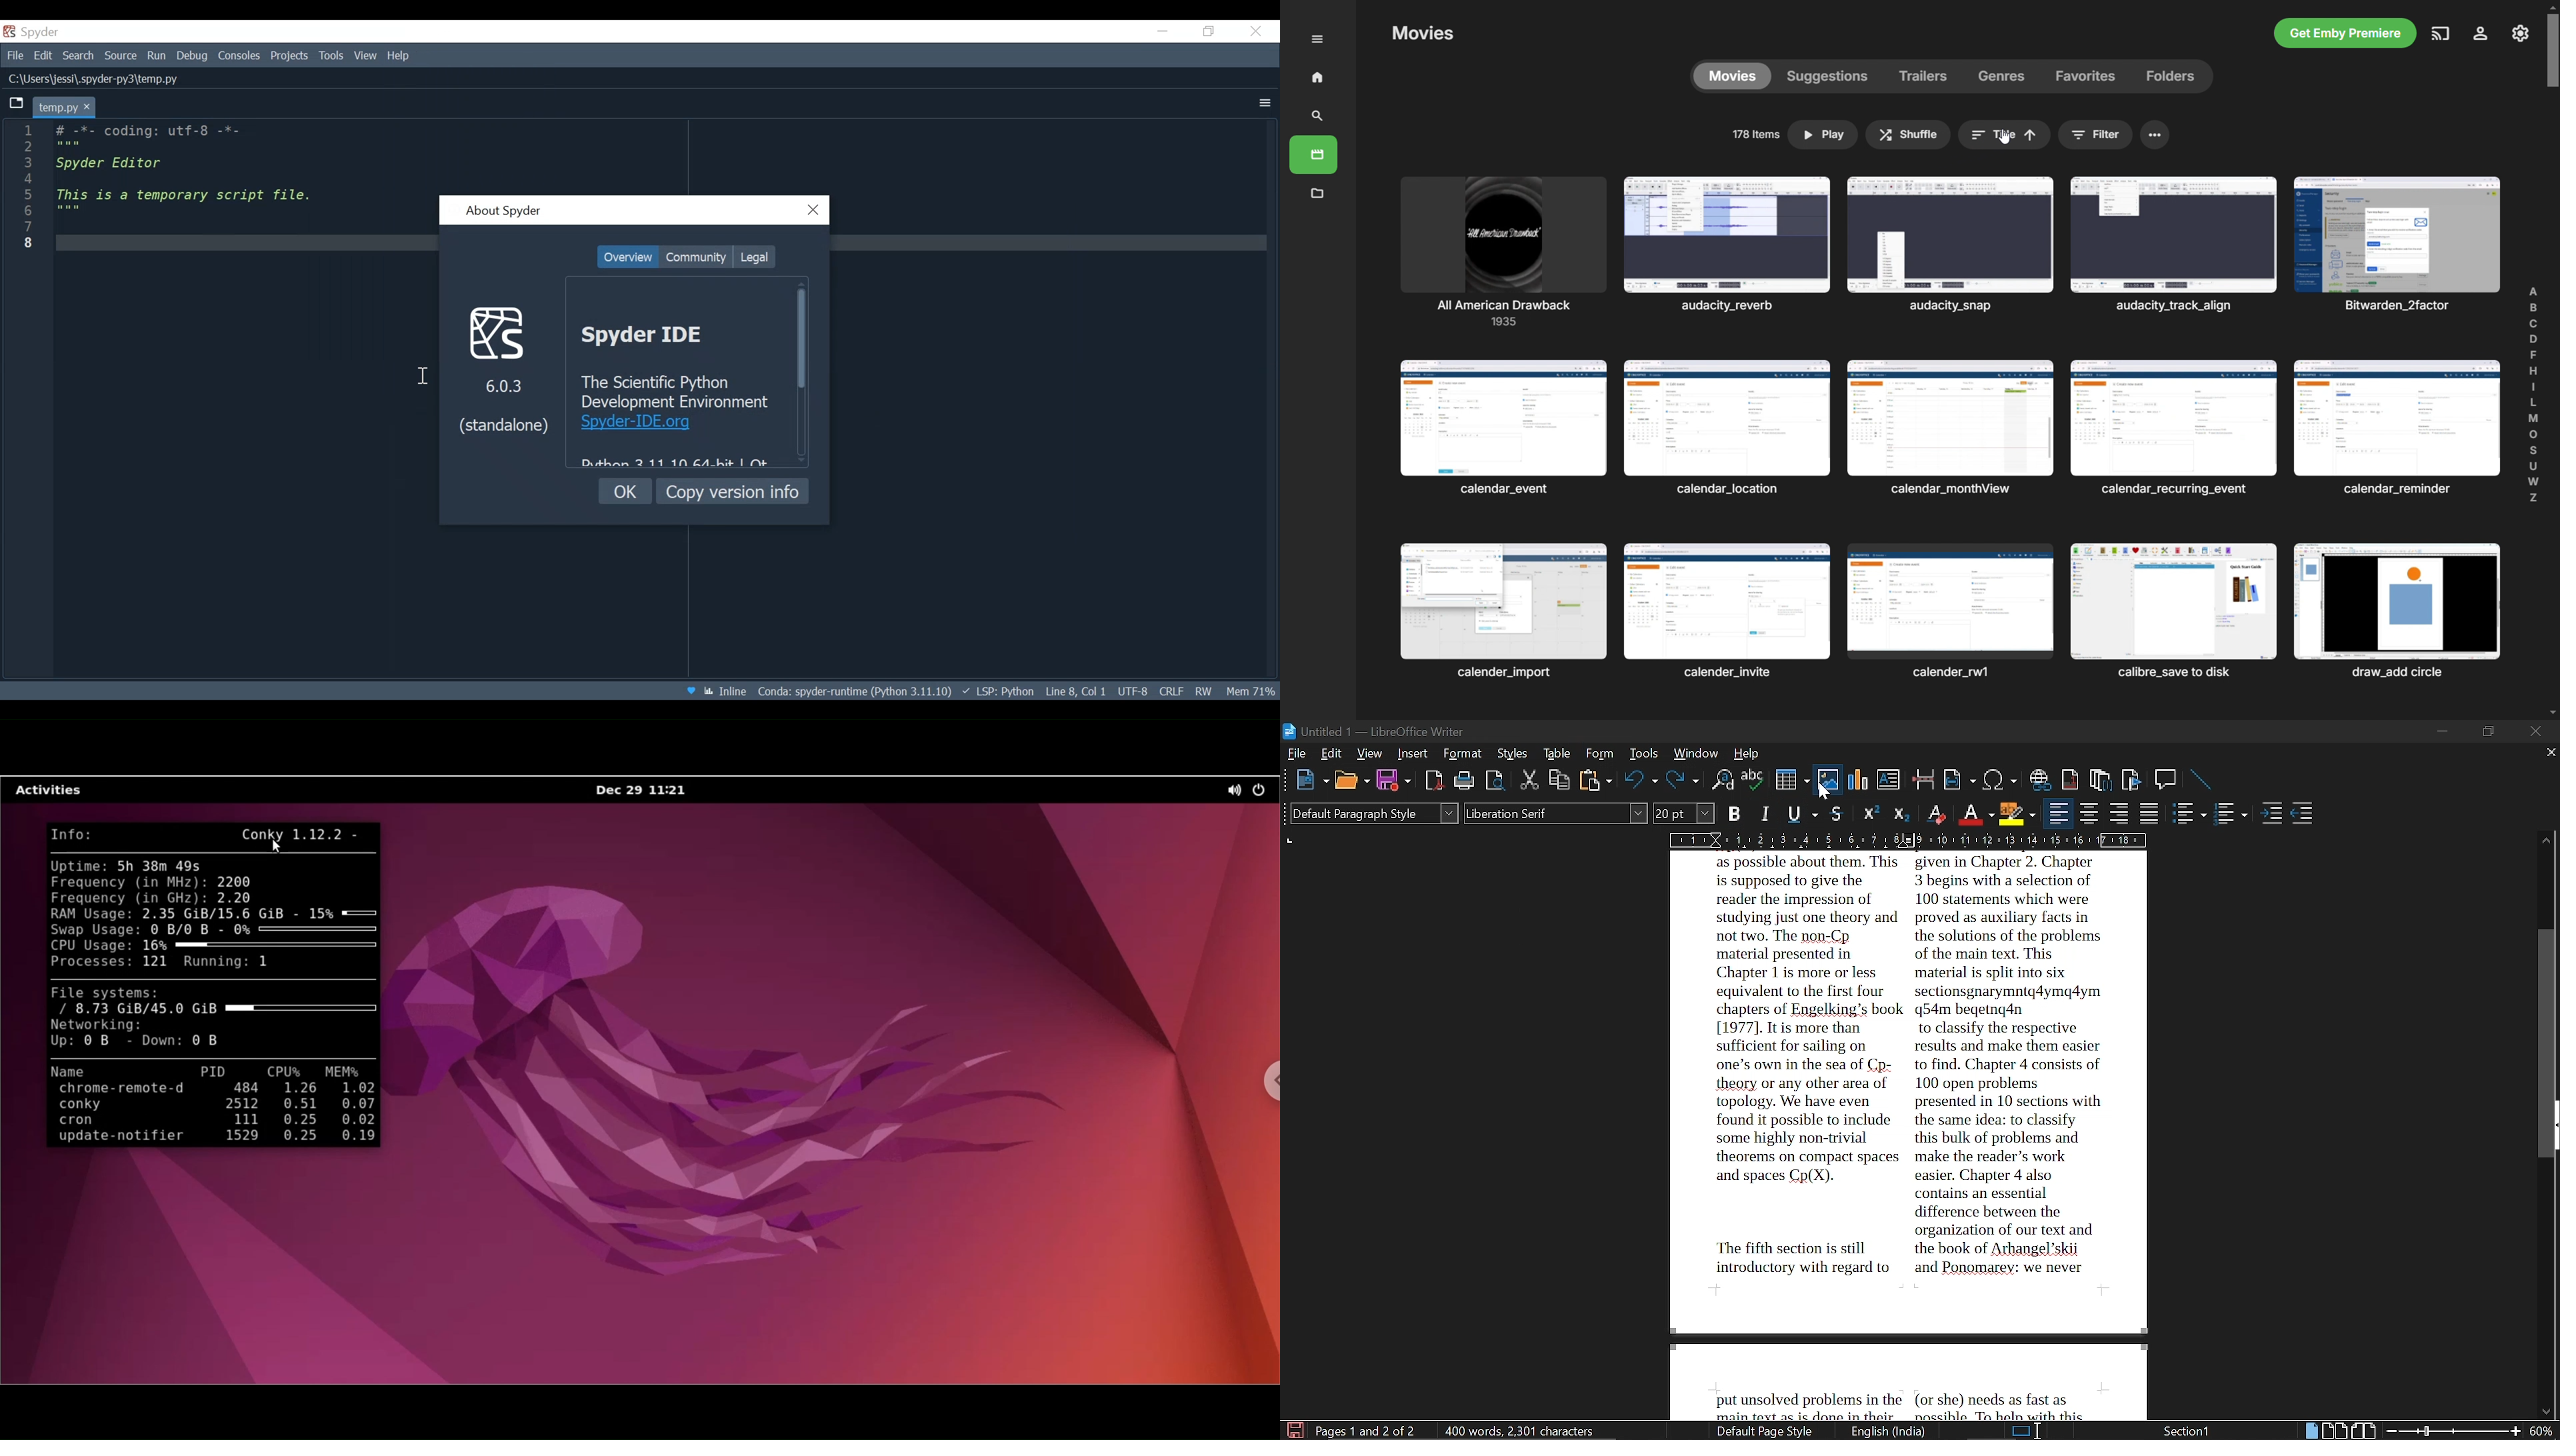 This screenshot has height=1456, width=2576. Describe the element at coordinates (1890, 780) in the screenshot. I see `insert text` at that location.